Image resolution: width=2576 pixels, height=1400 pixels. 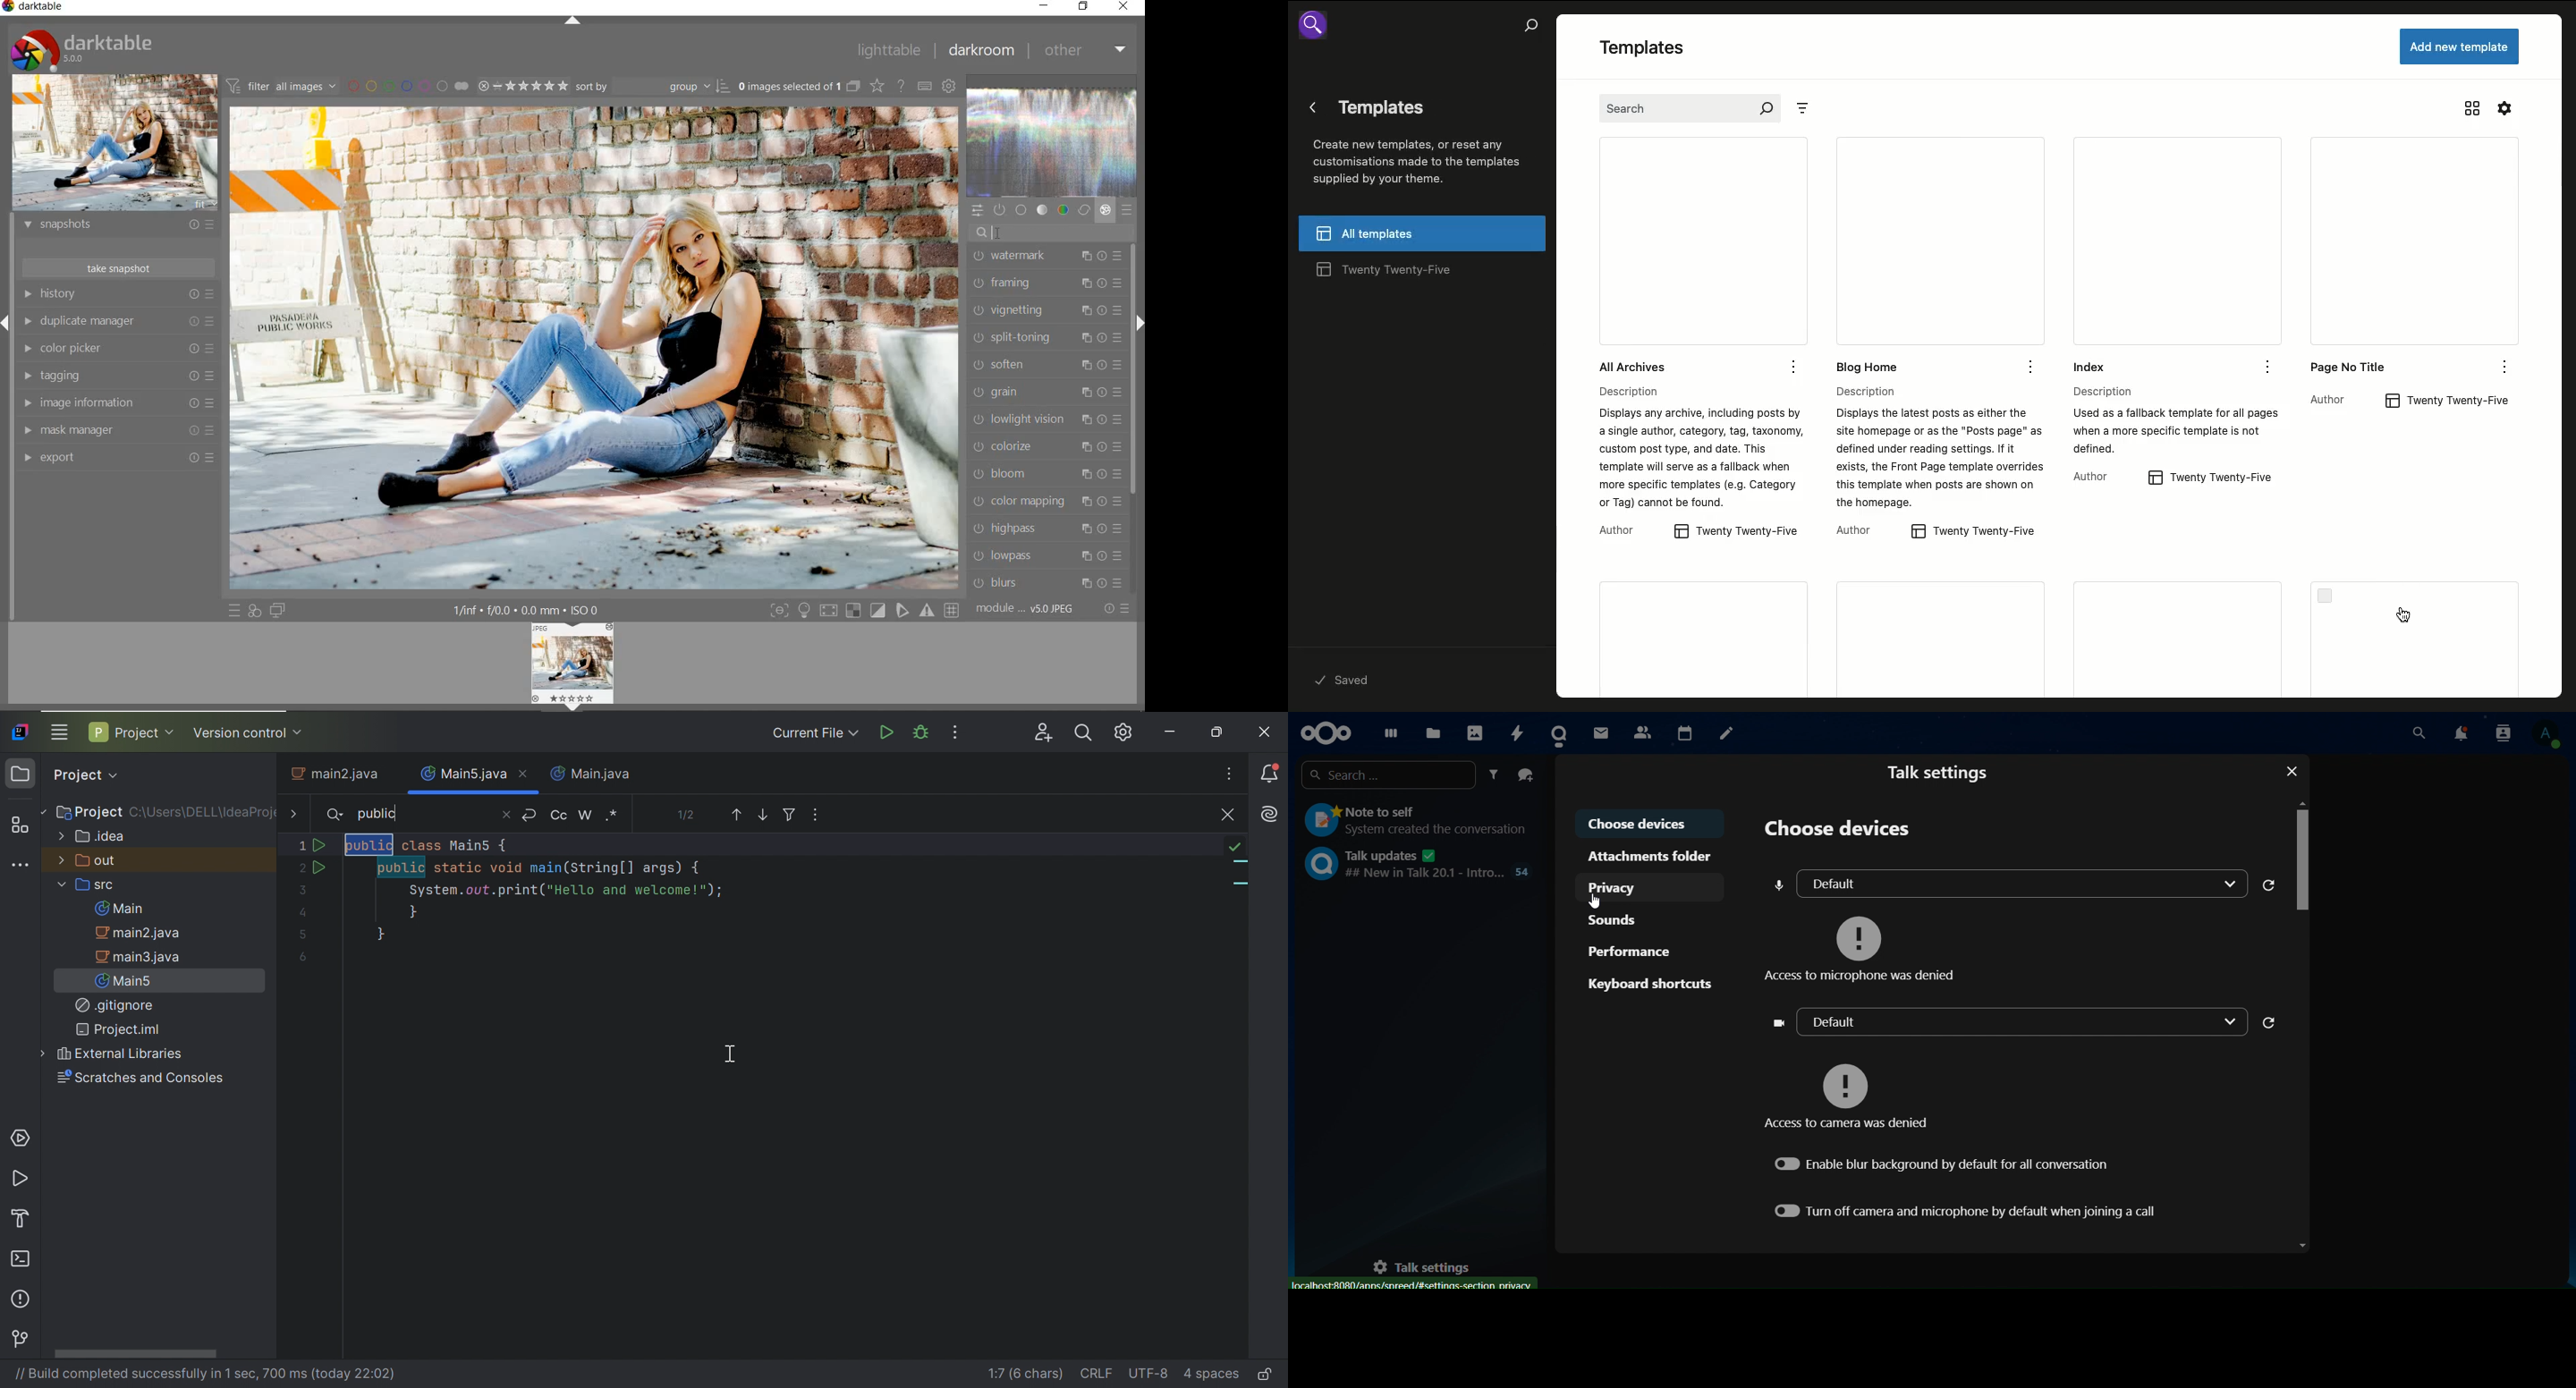 I want to click on selected image, so click(x=595, y=348).